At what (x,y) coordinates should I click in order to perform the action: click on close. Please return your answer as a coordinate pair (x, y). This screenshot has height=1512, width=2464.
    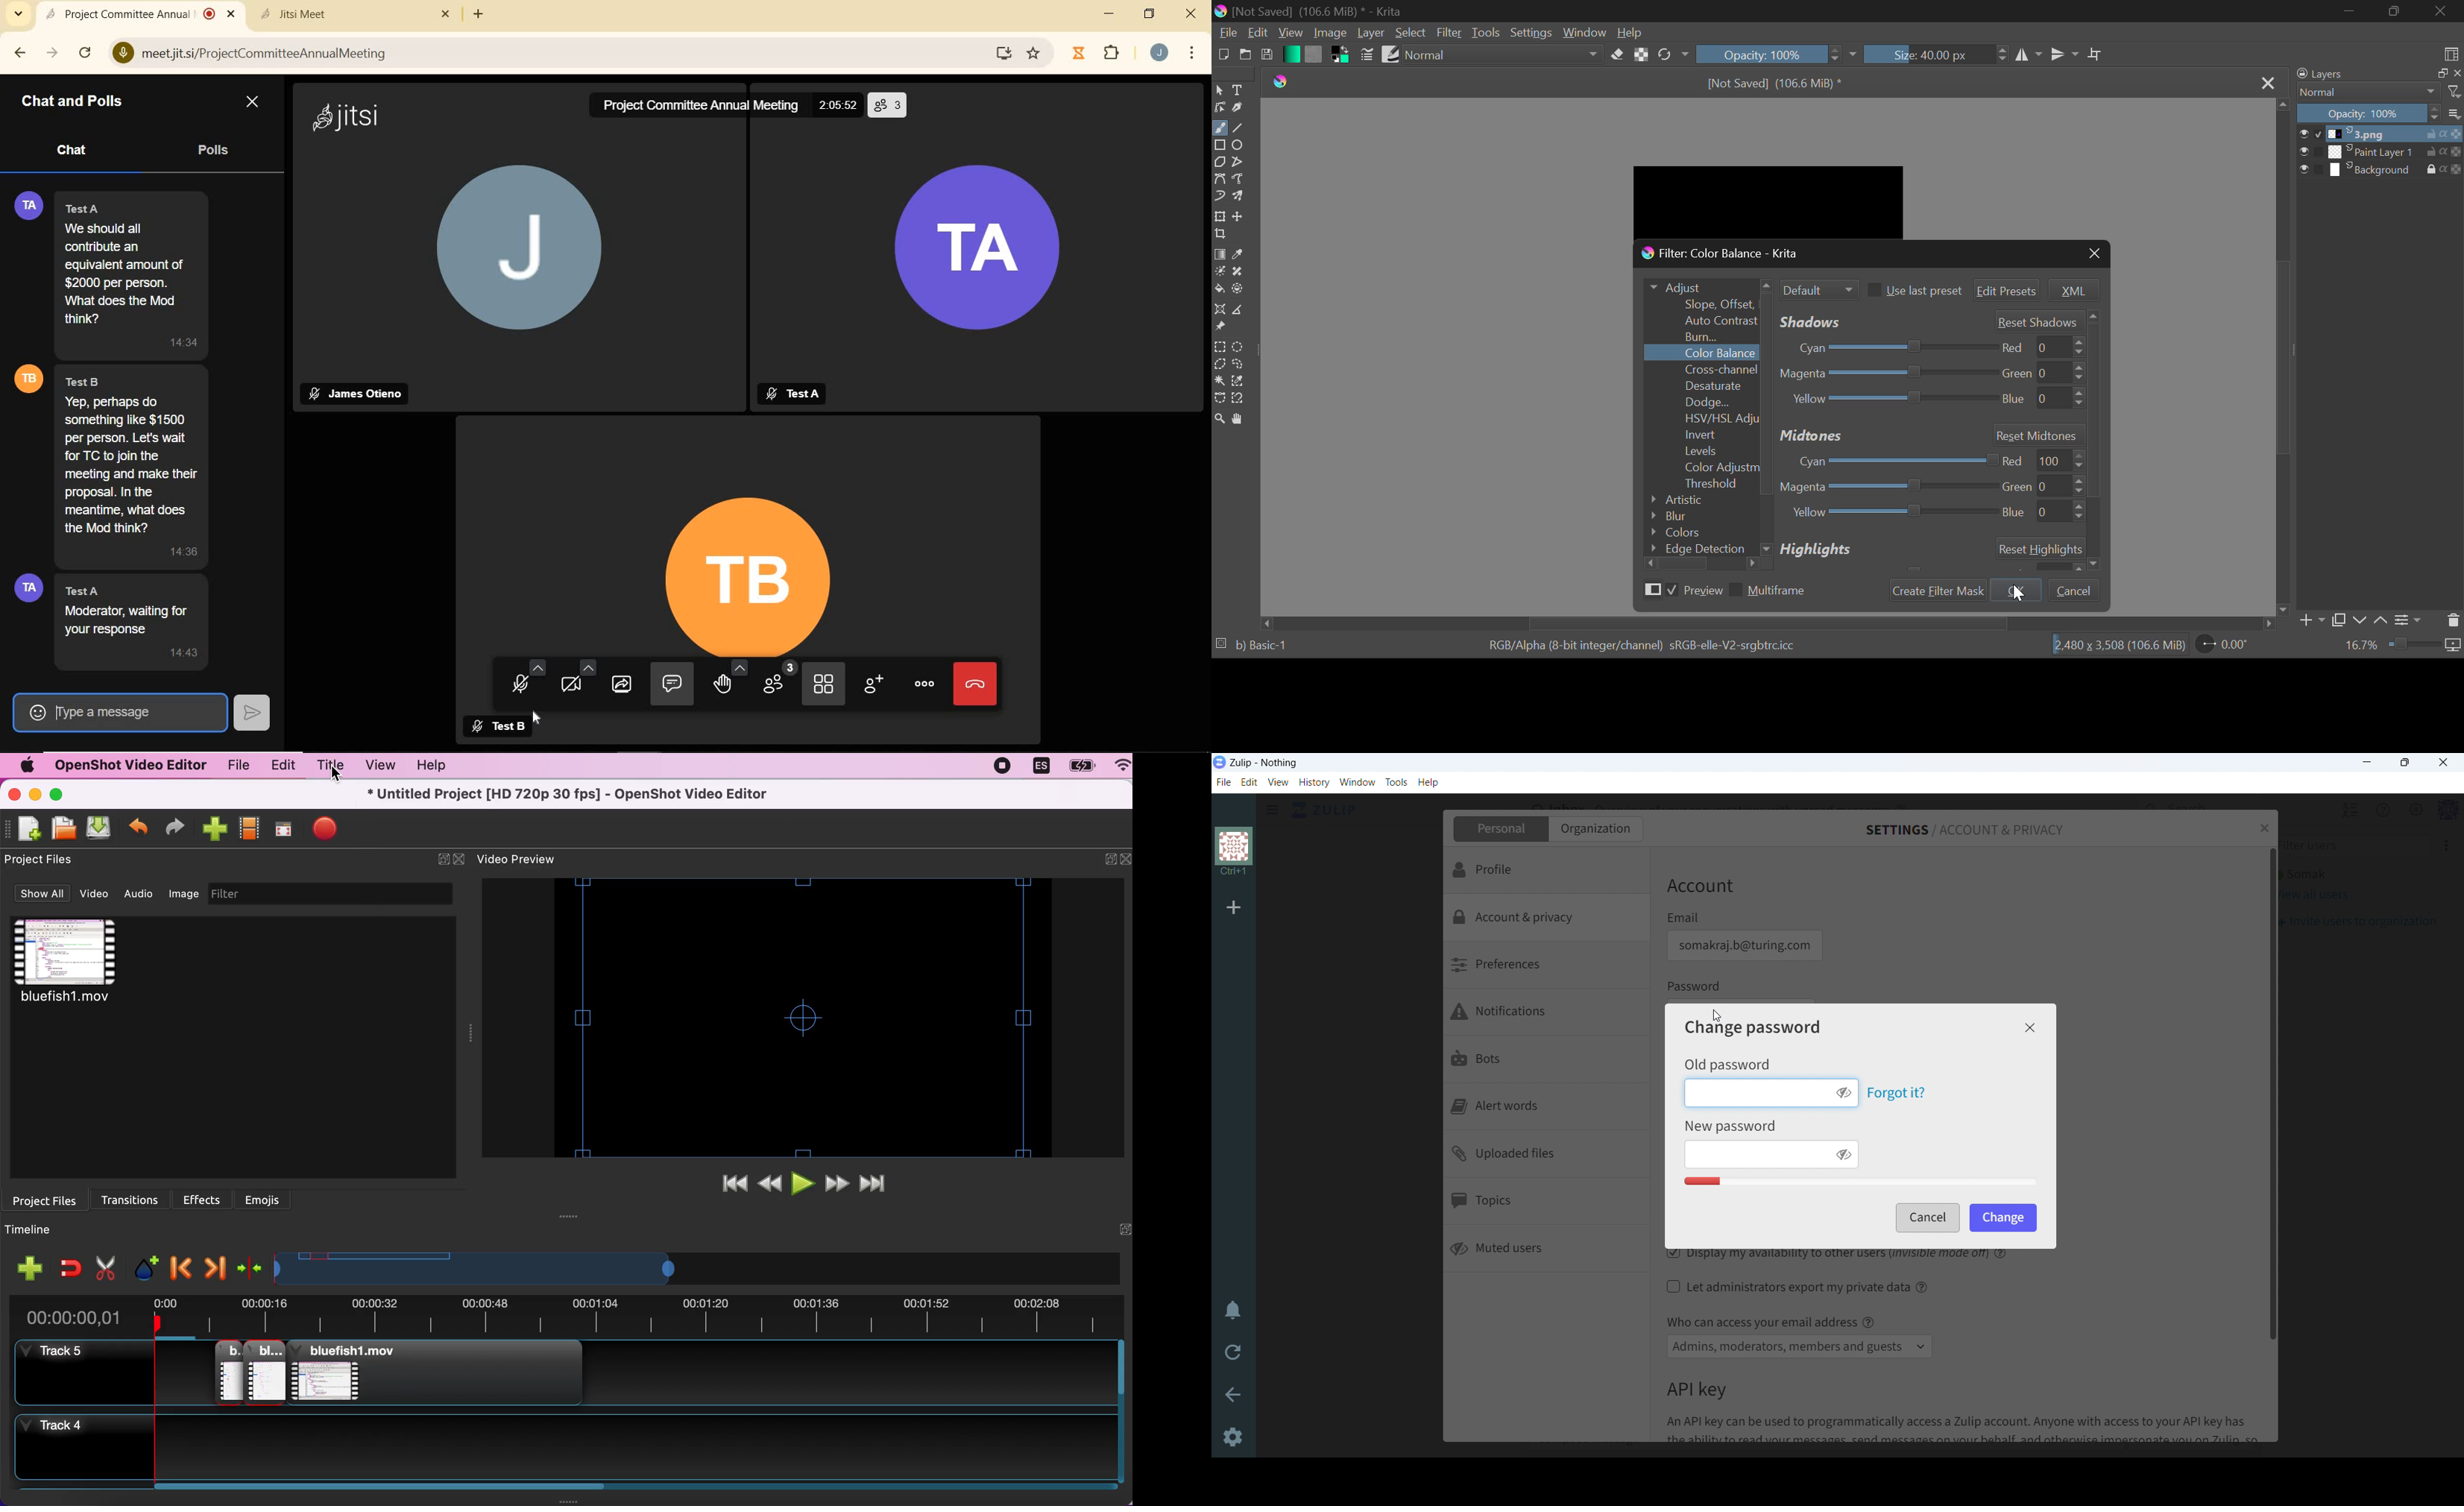
    Looking at the image, I should click on (234, 14).